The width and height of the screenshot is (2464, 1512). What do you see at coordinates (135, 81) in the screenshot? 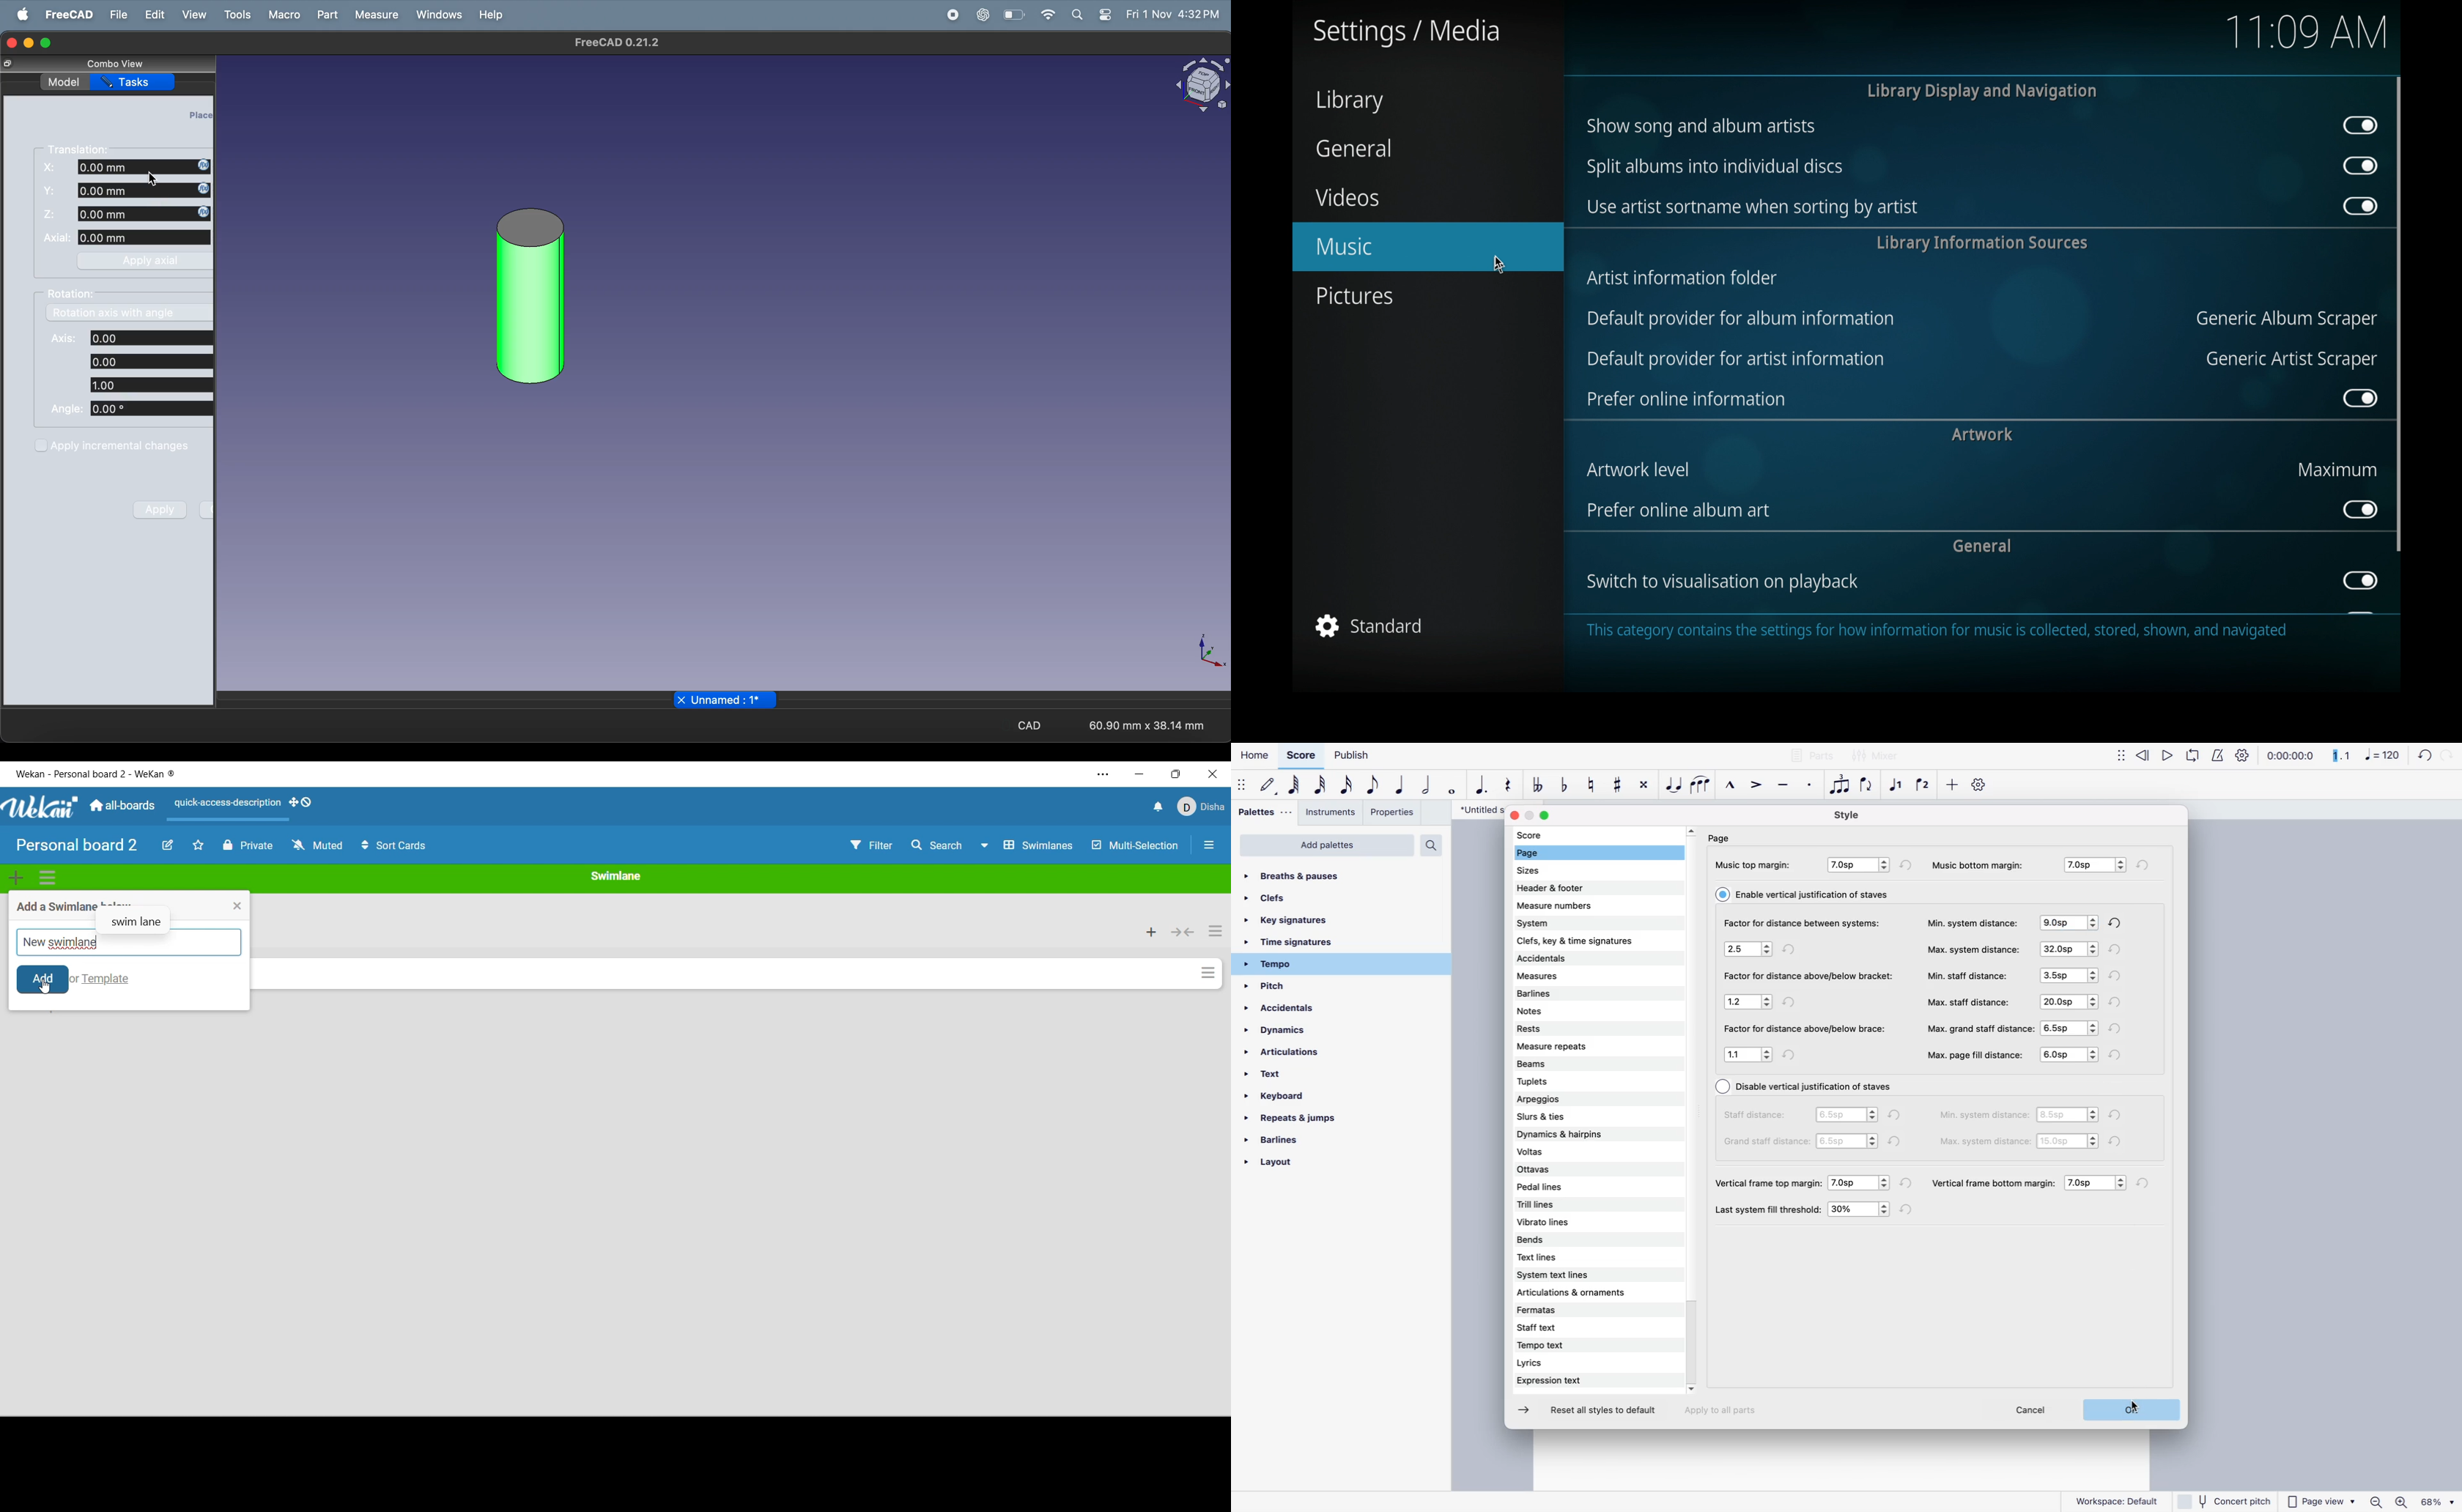
I see `tasks` at bounding box center [135, 81].